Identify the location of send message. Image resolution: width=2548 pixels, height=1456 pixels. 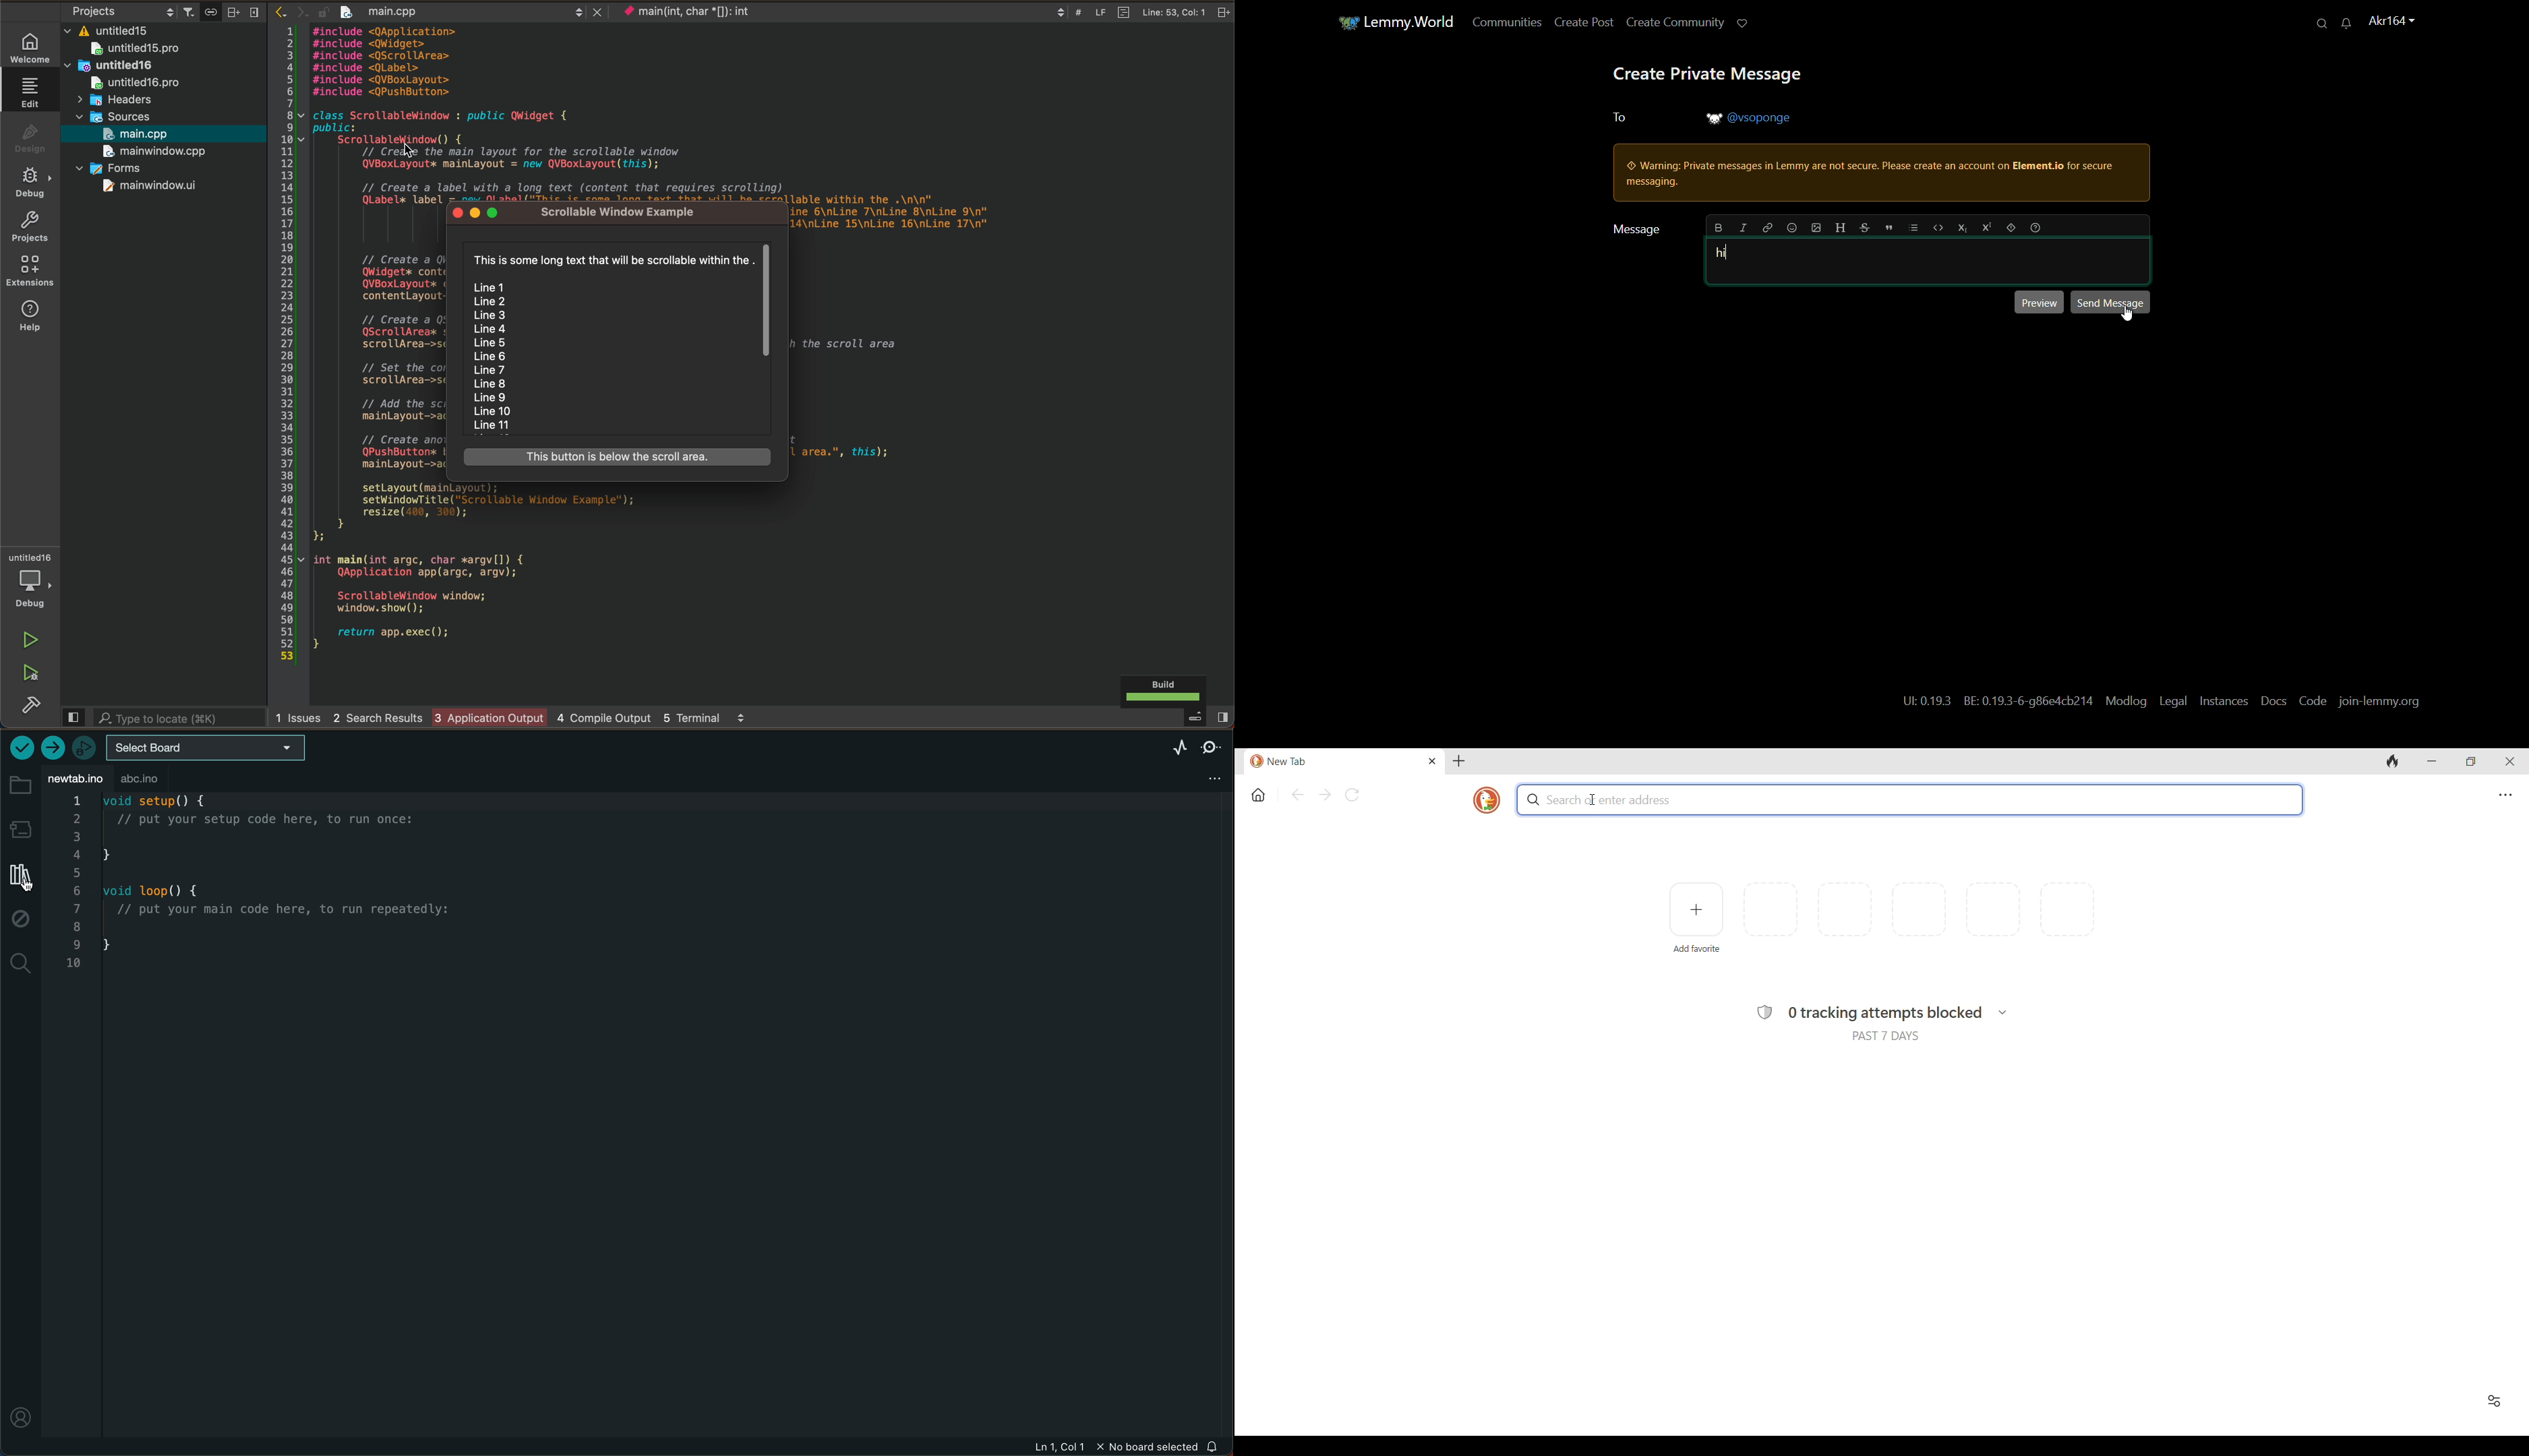
(2110, 301).